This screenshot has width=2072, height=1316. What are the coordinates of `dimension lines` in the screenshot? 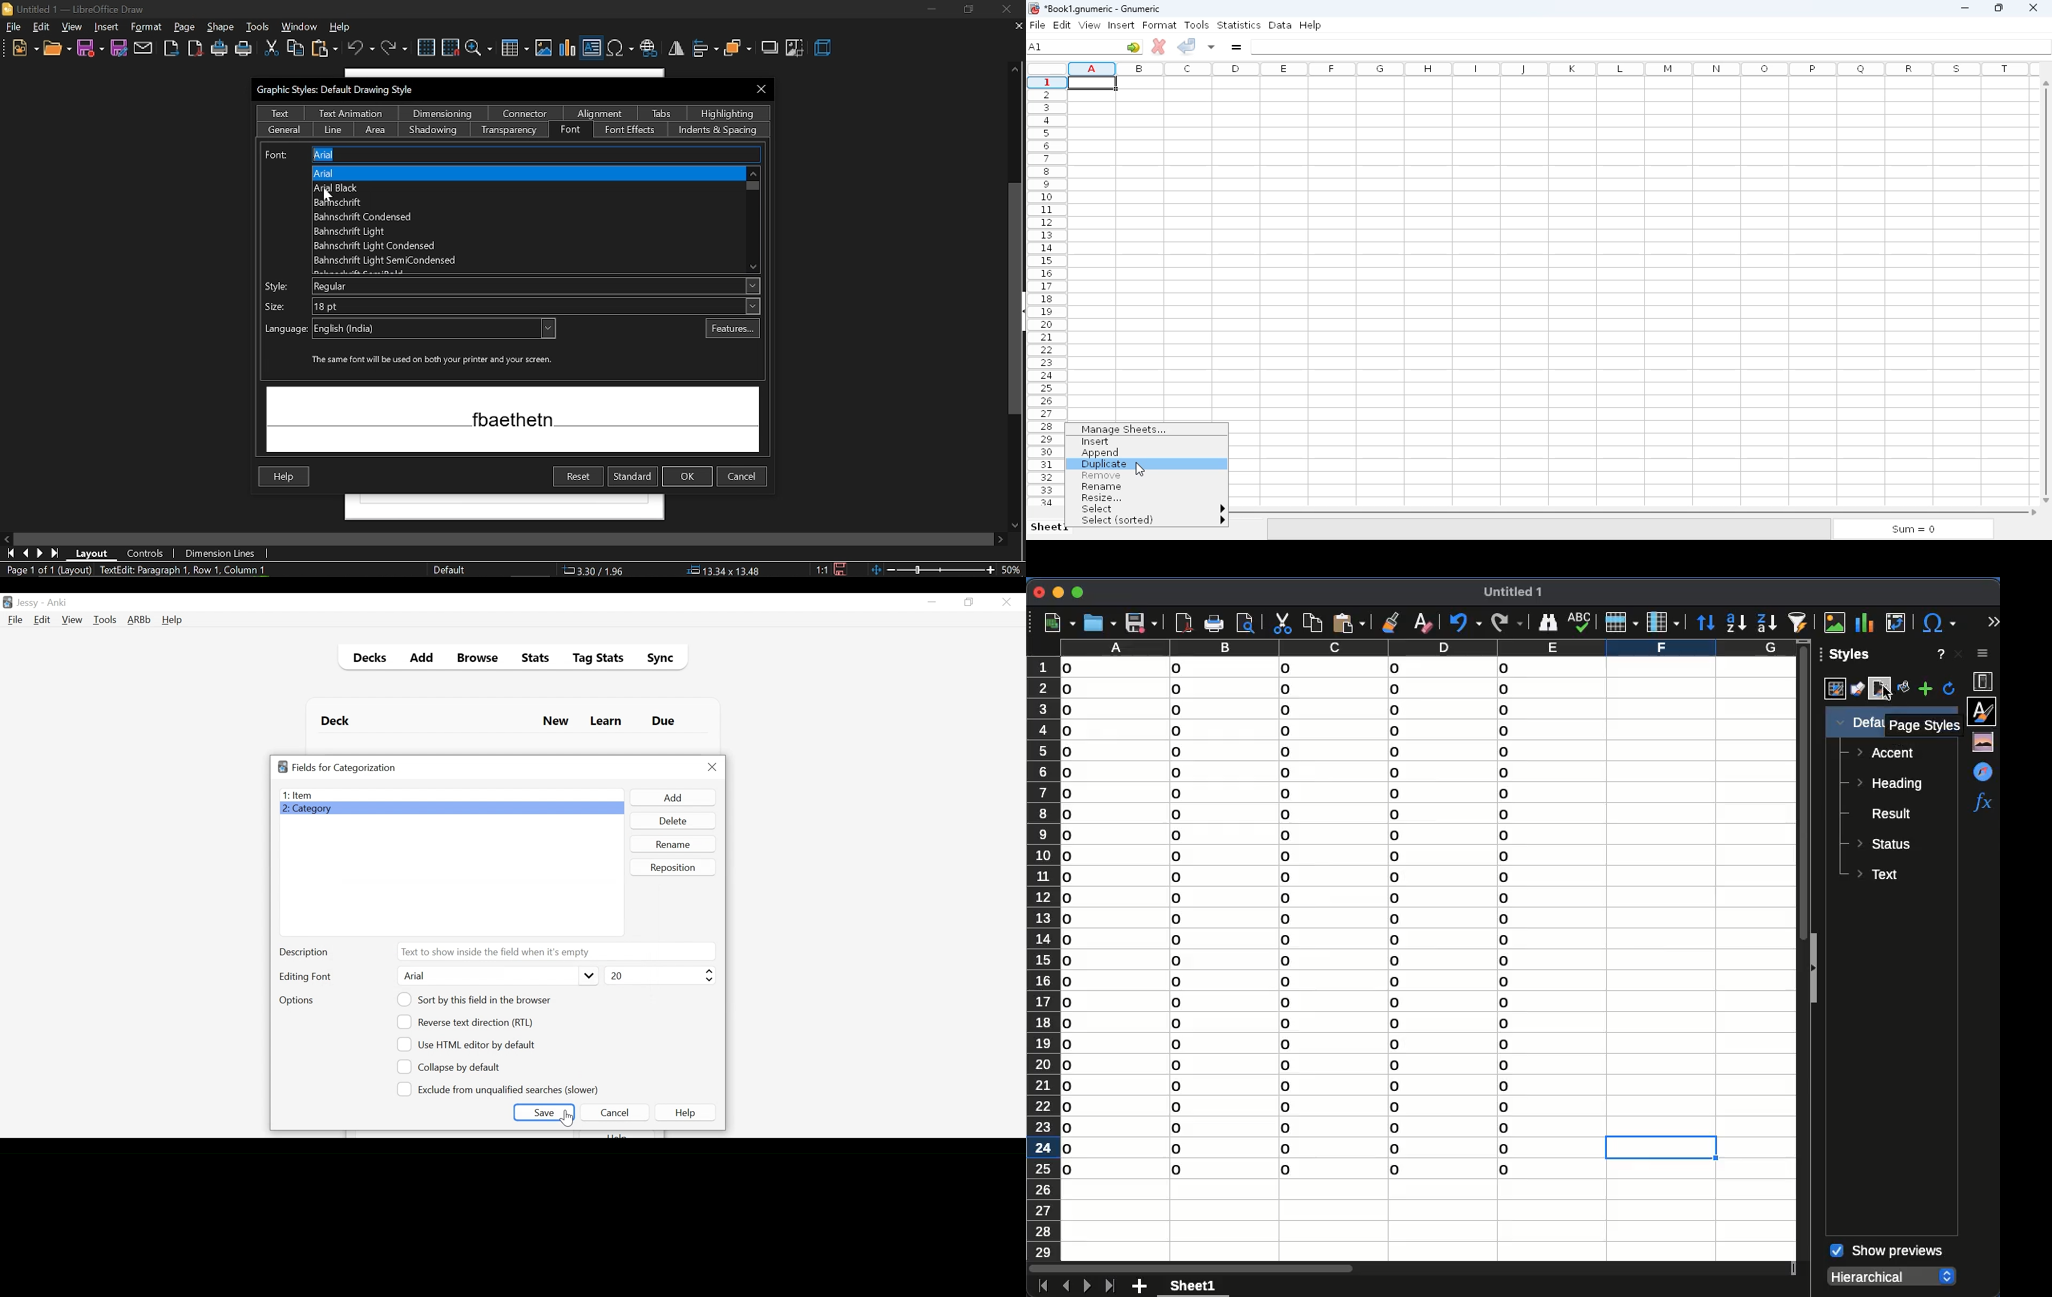 It's located at (219, 555).